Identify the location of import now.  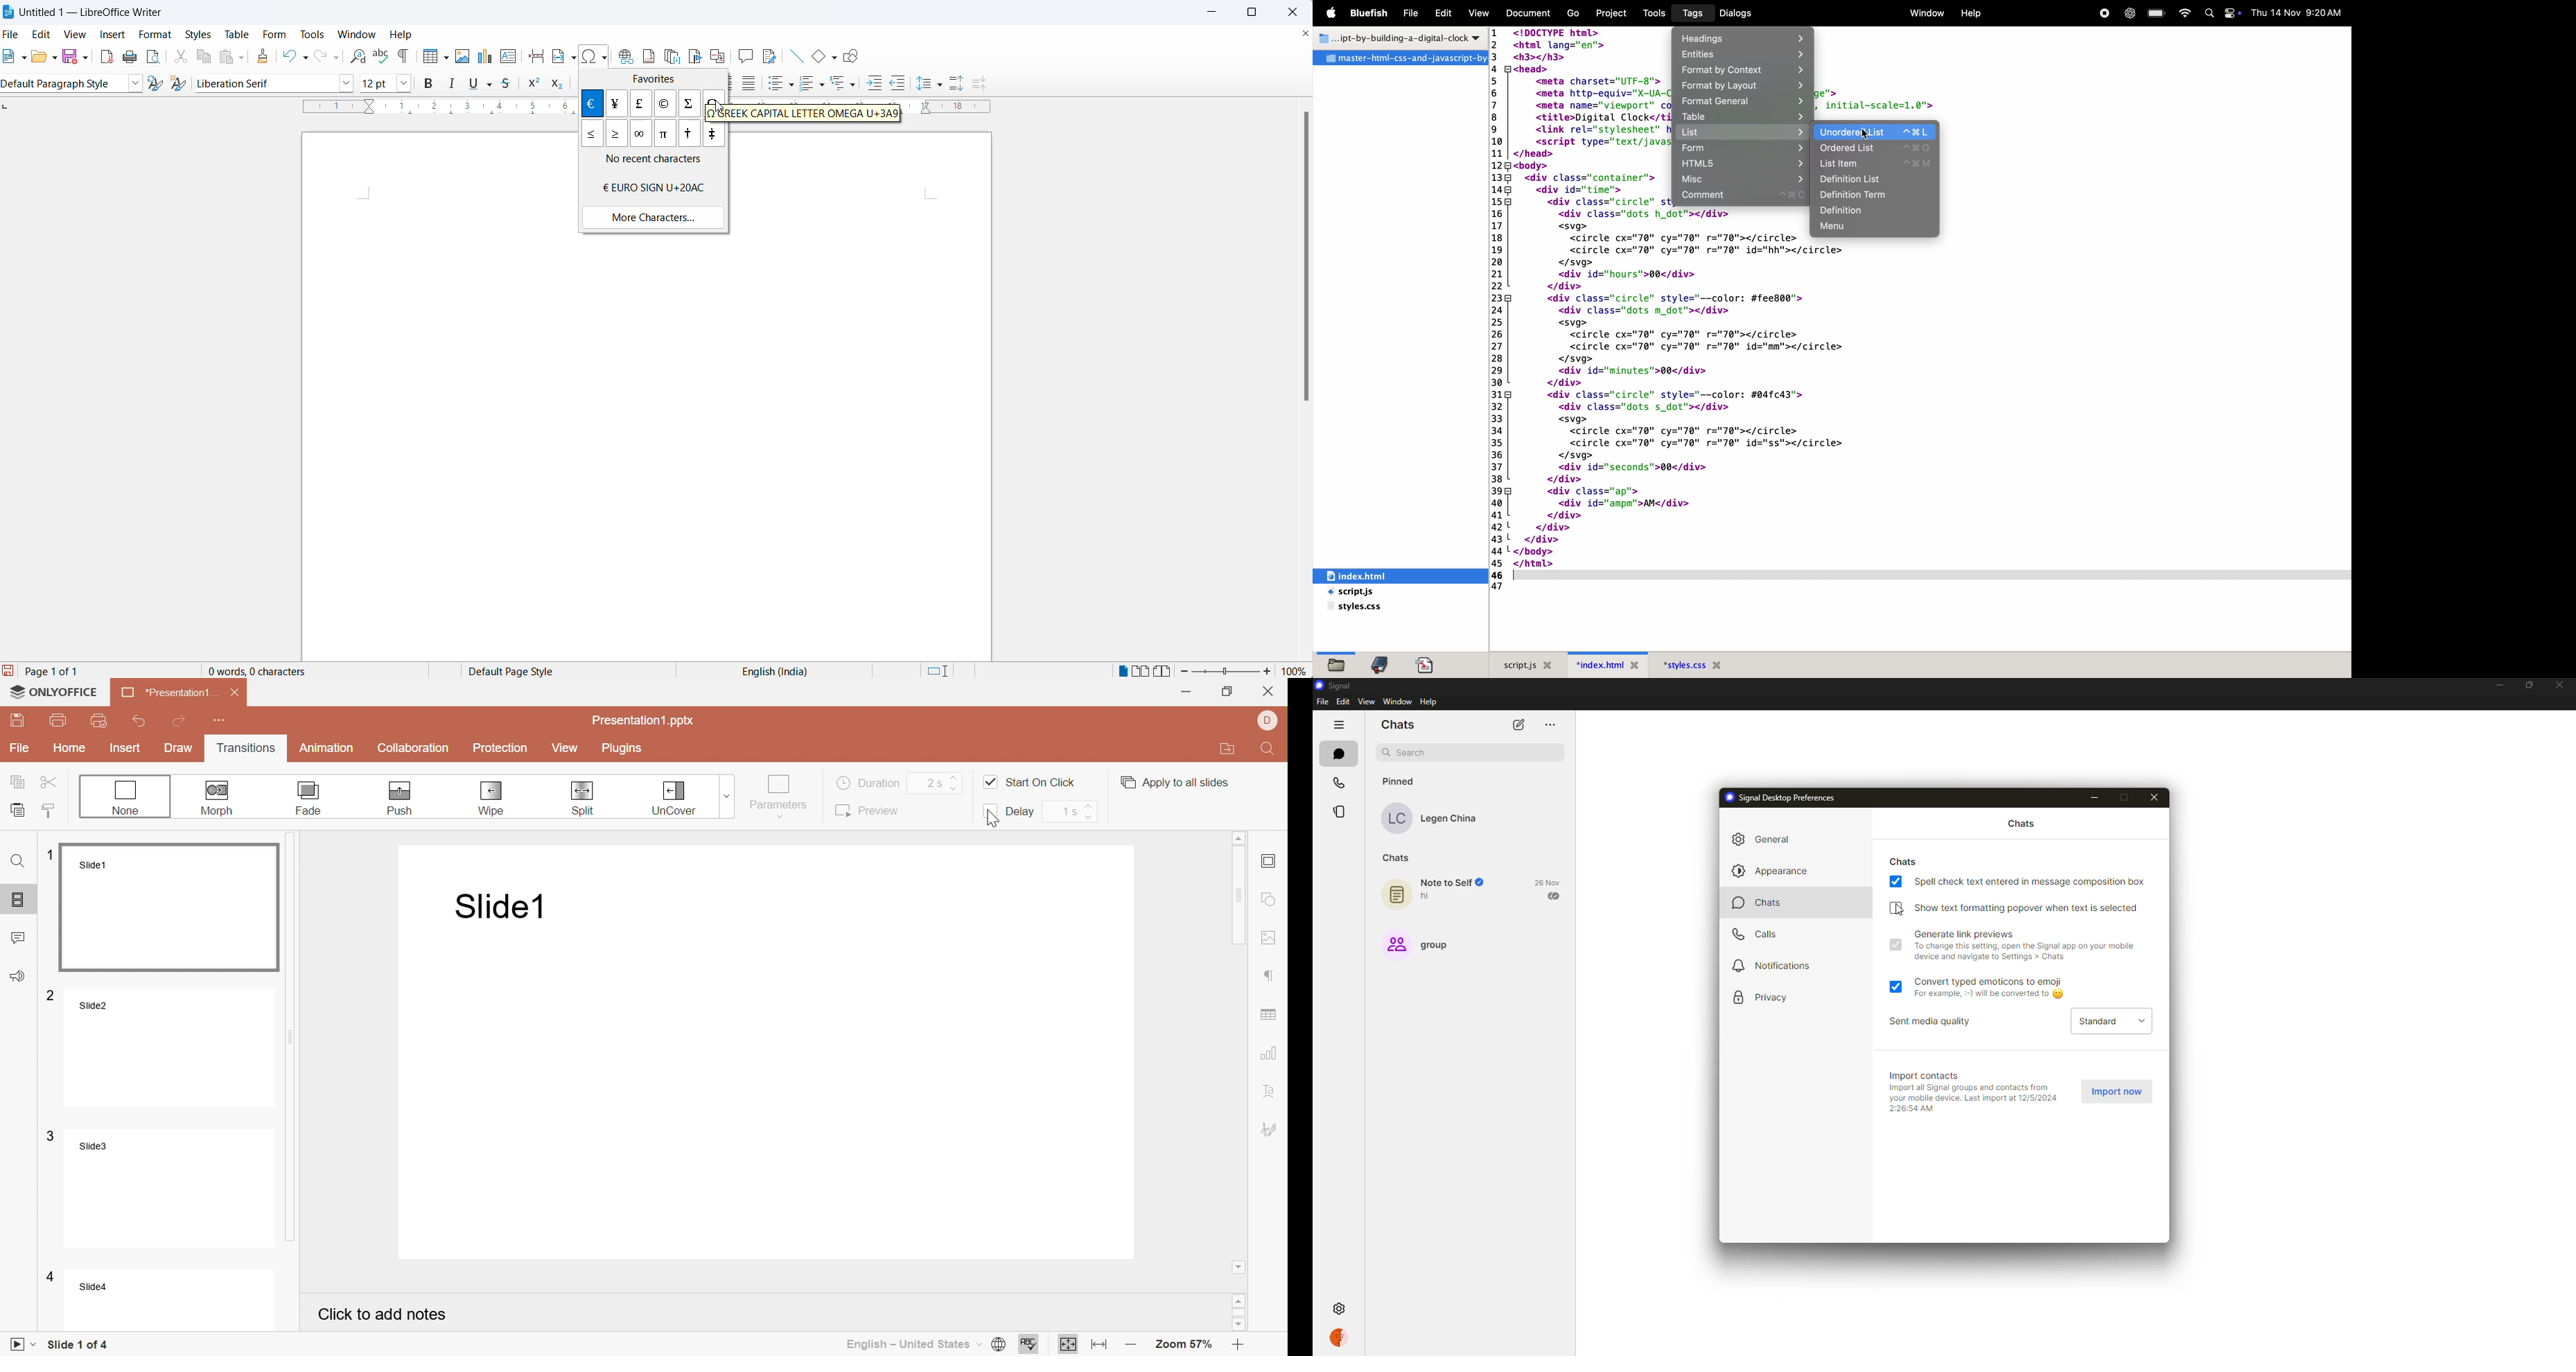
(2118, 1092).